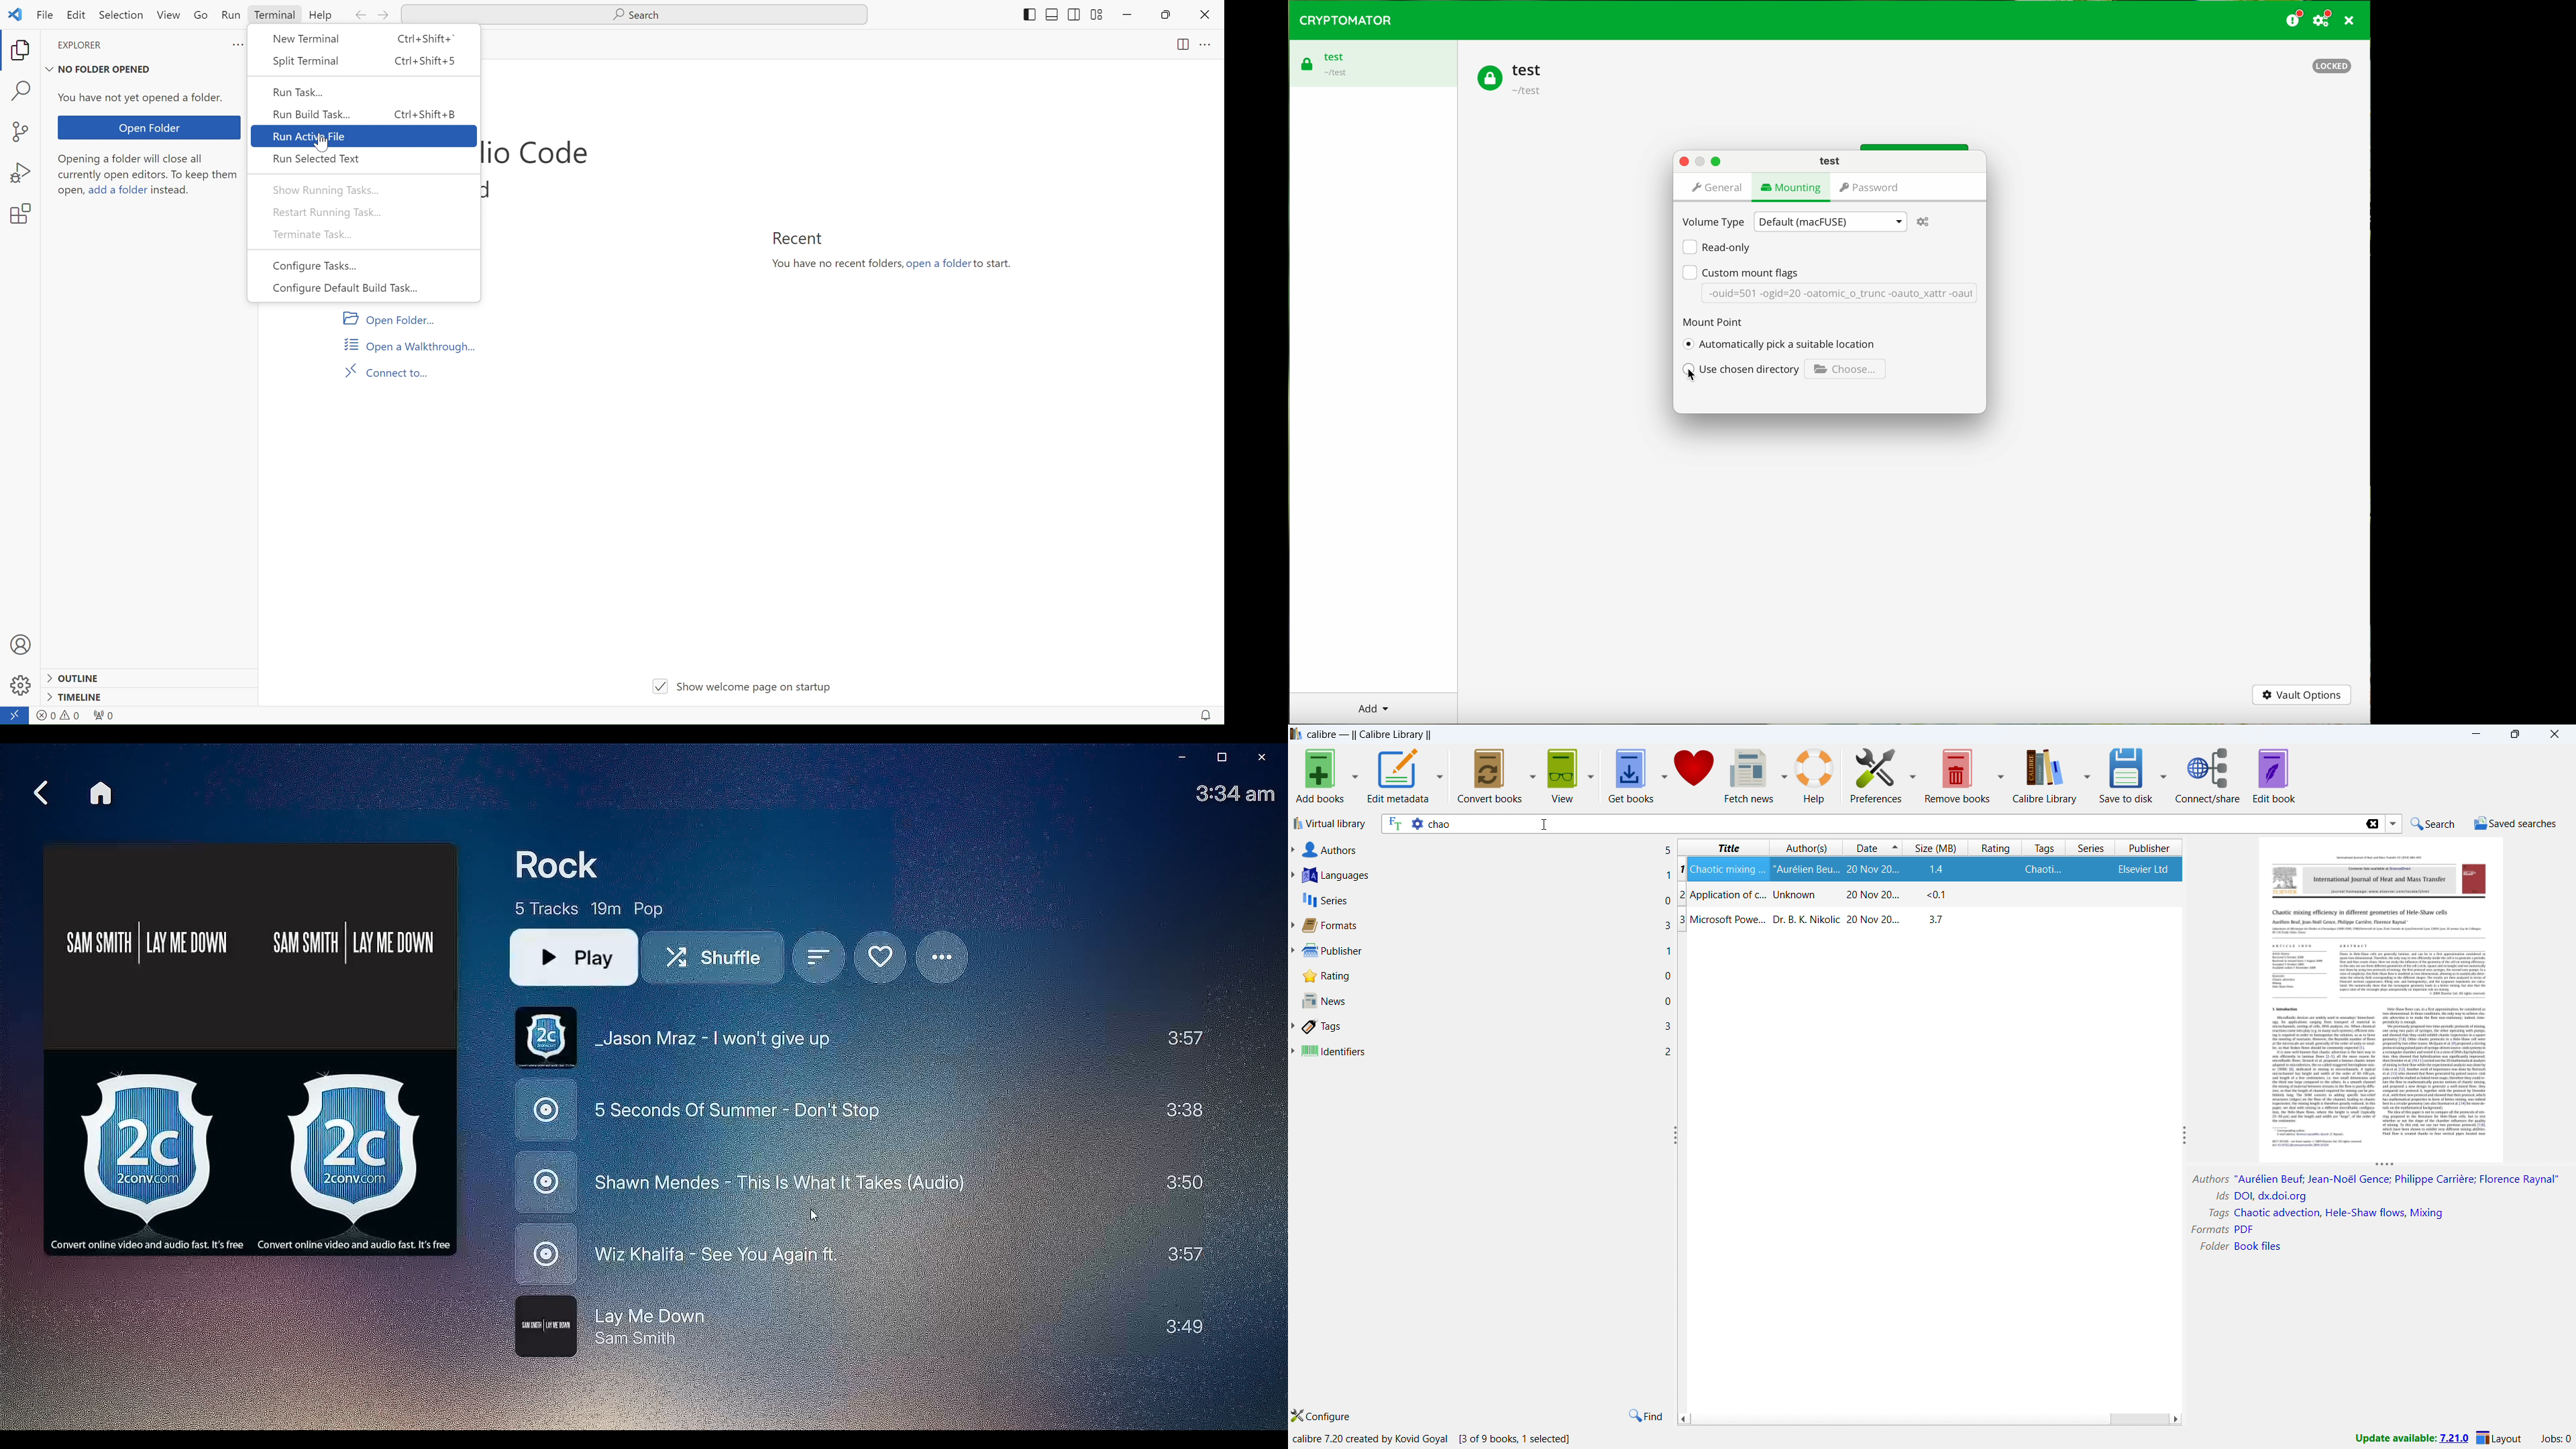  Describe the element at coordinates (170, 17) in the screenshot. I see `View` at that location.